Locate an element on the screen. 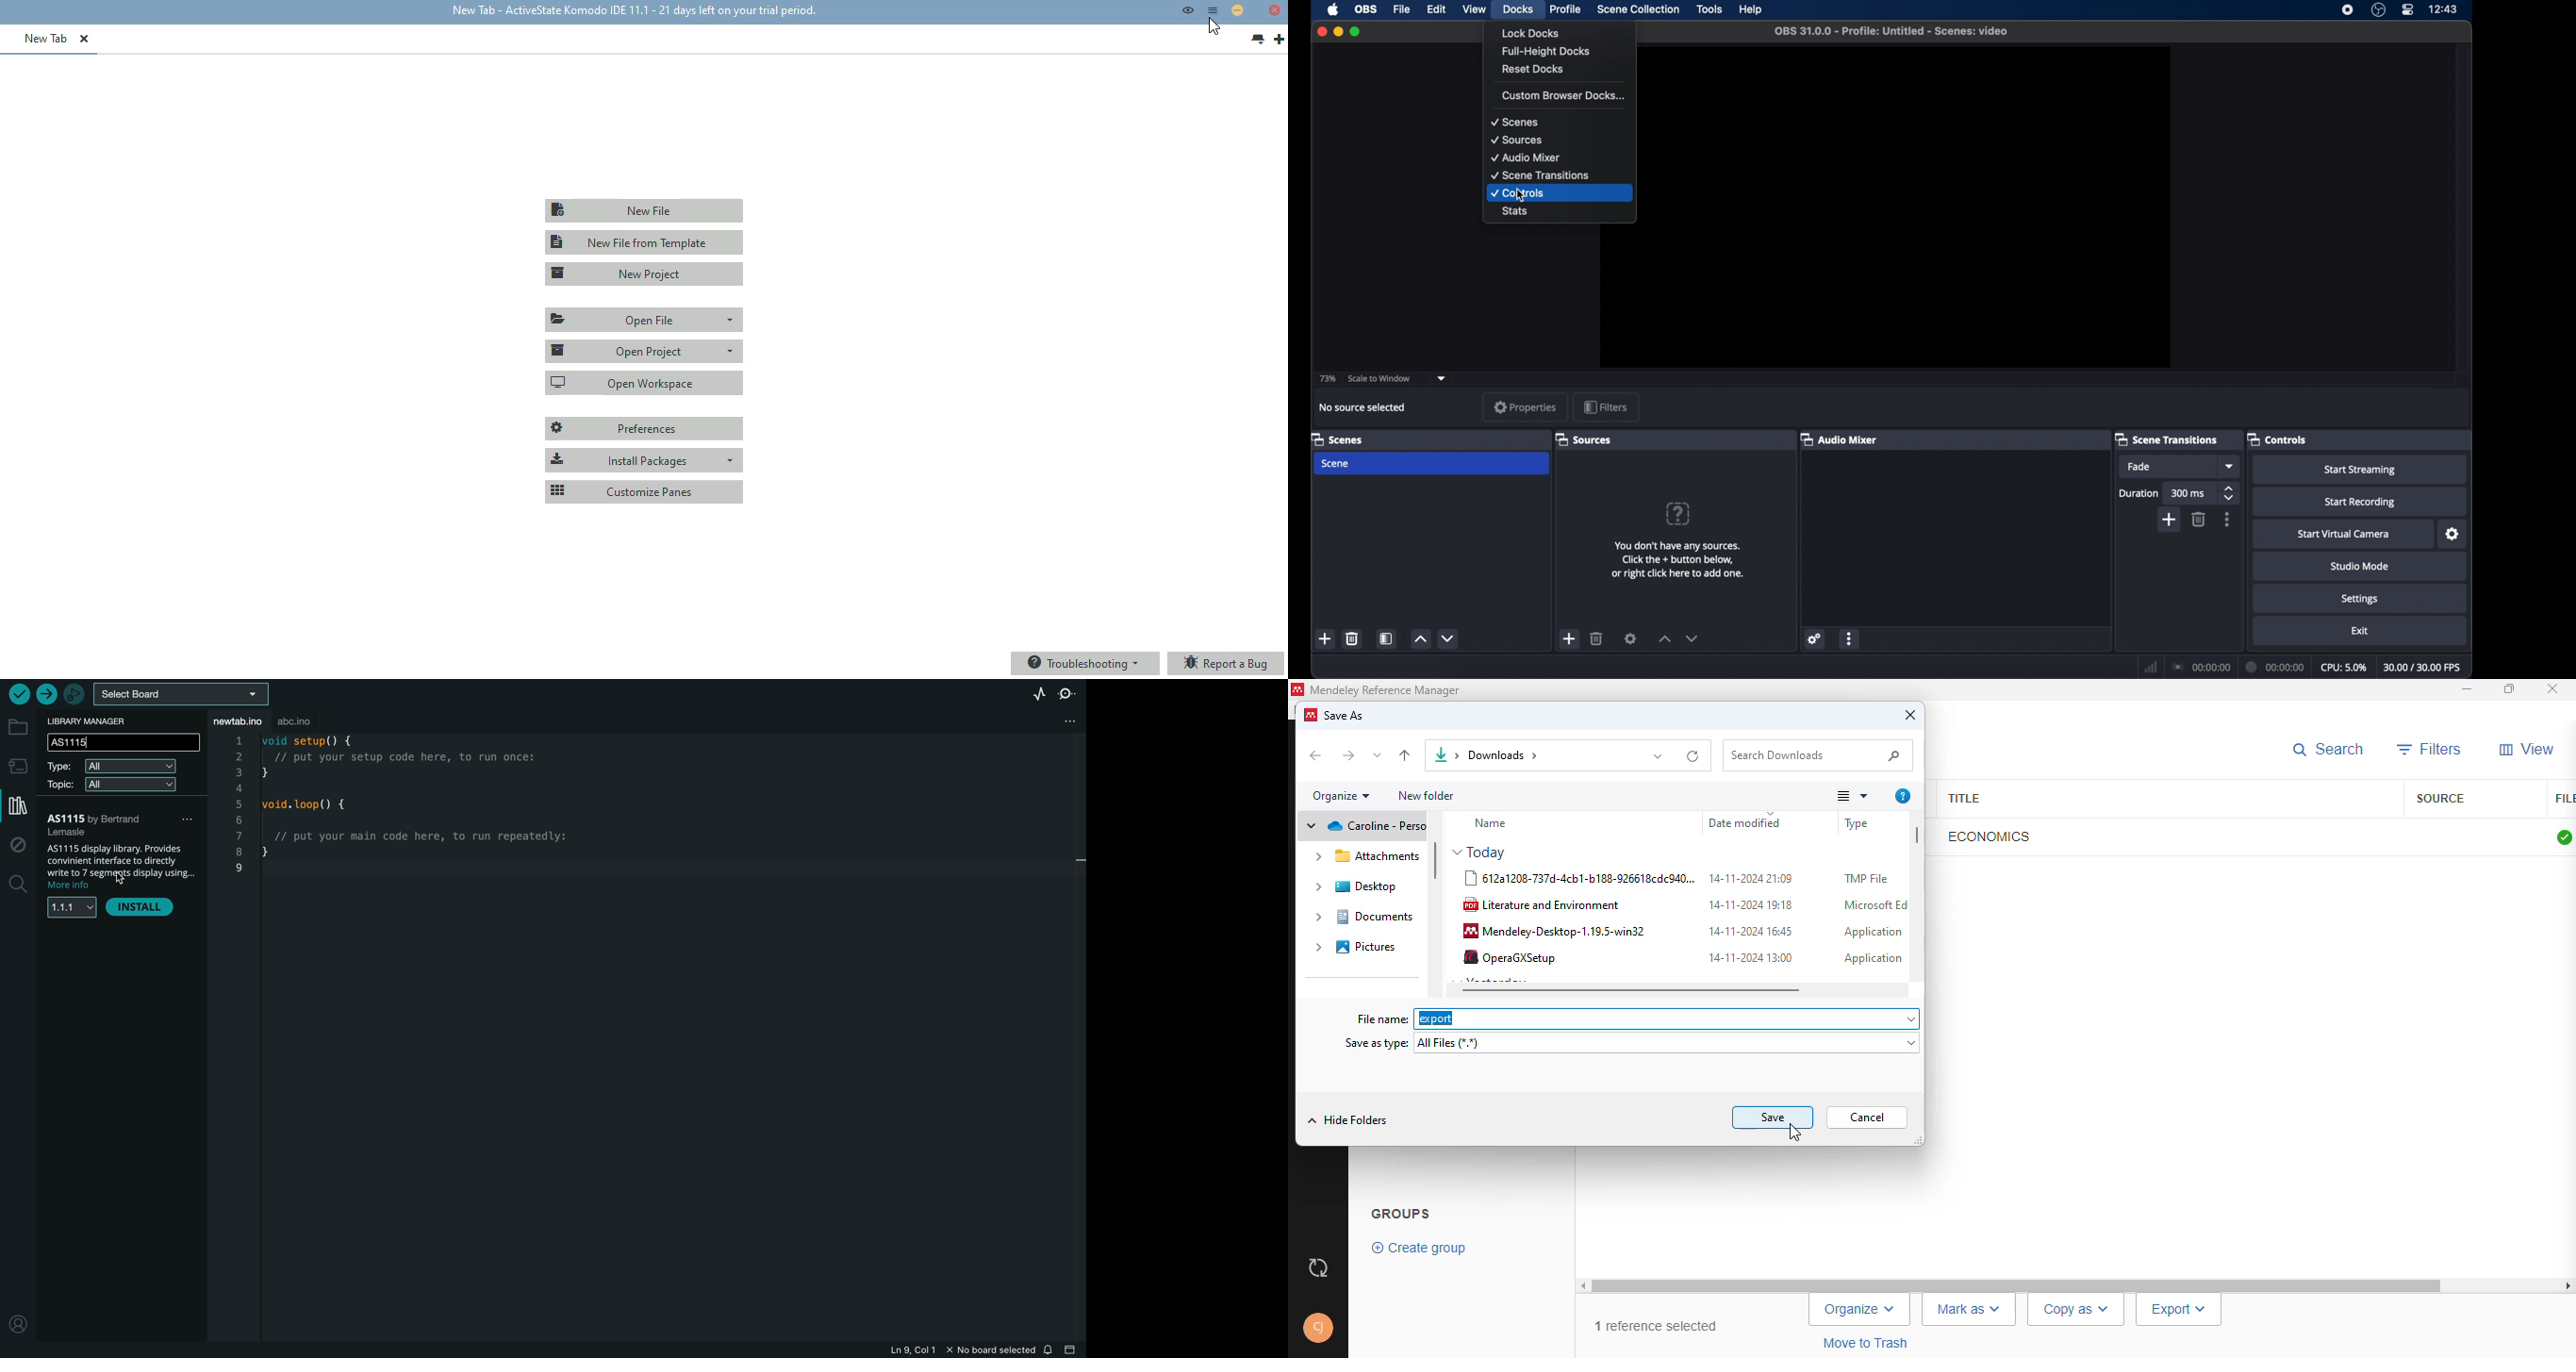 The width and height of the screenshot is (2576, 1372). studio mode is located at coordinates (2359, 566).